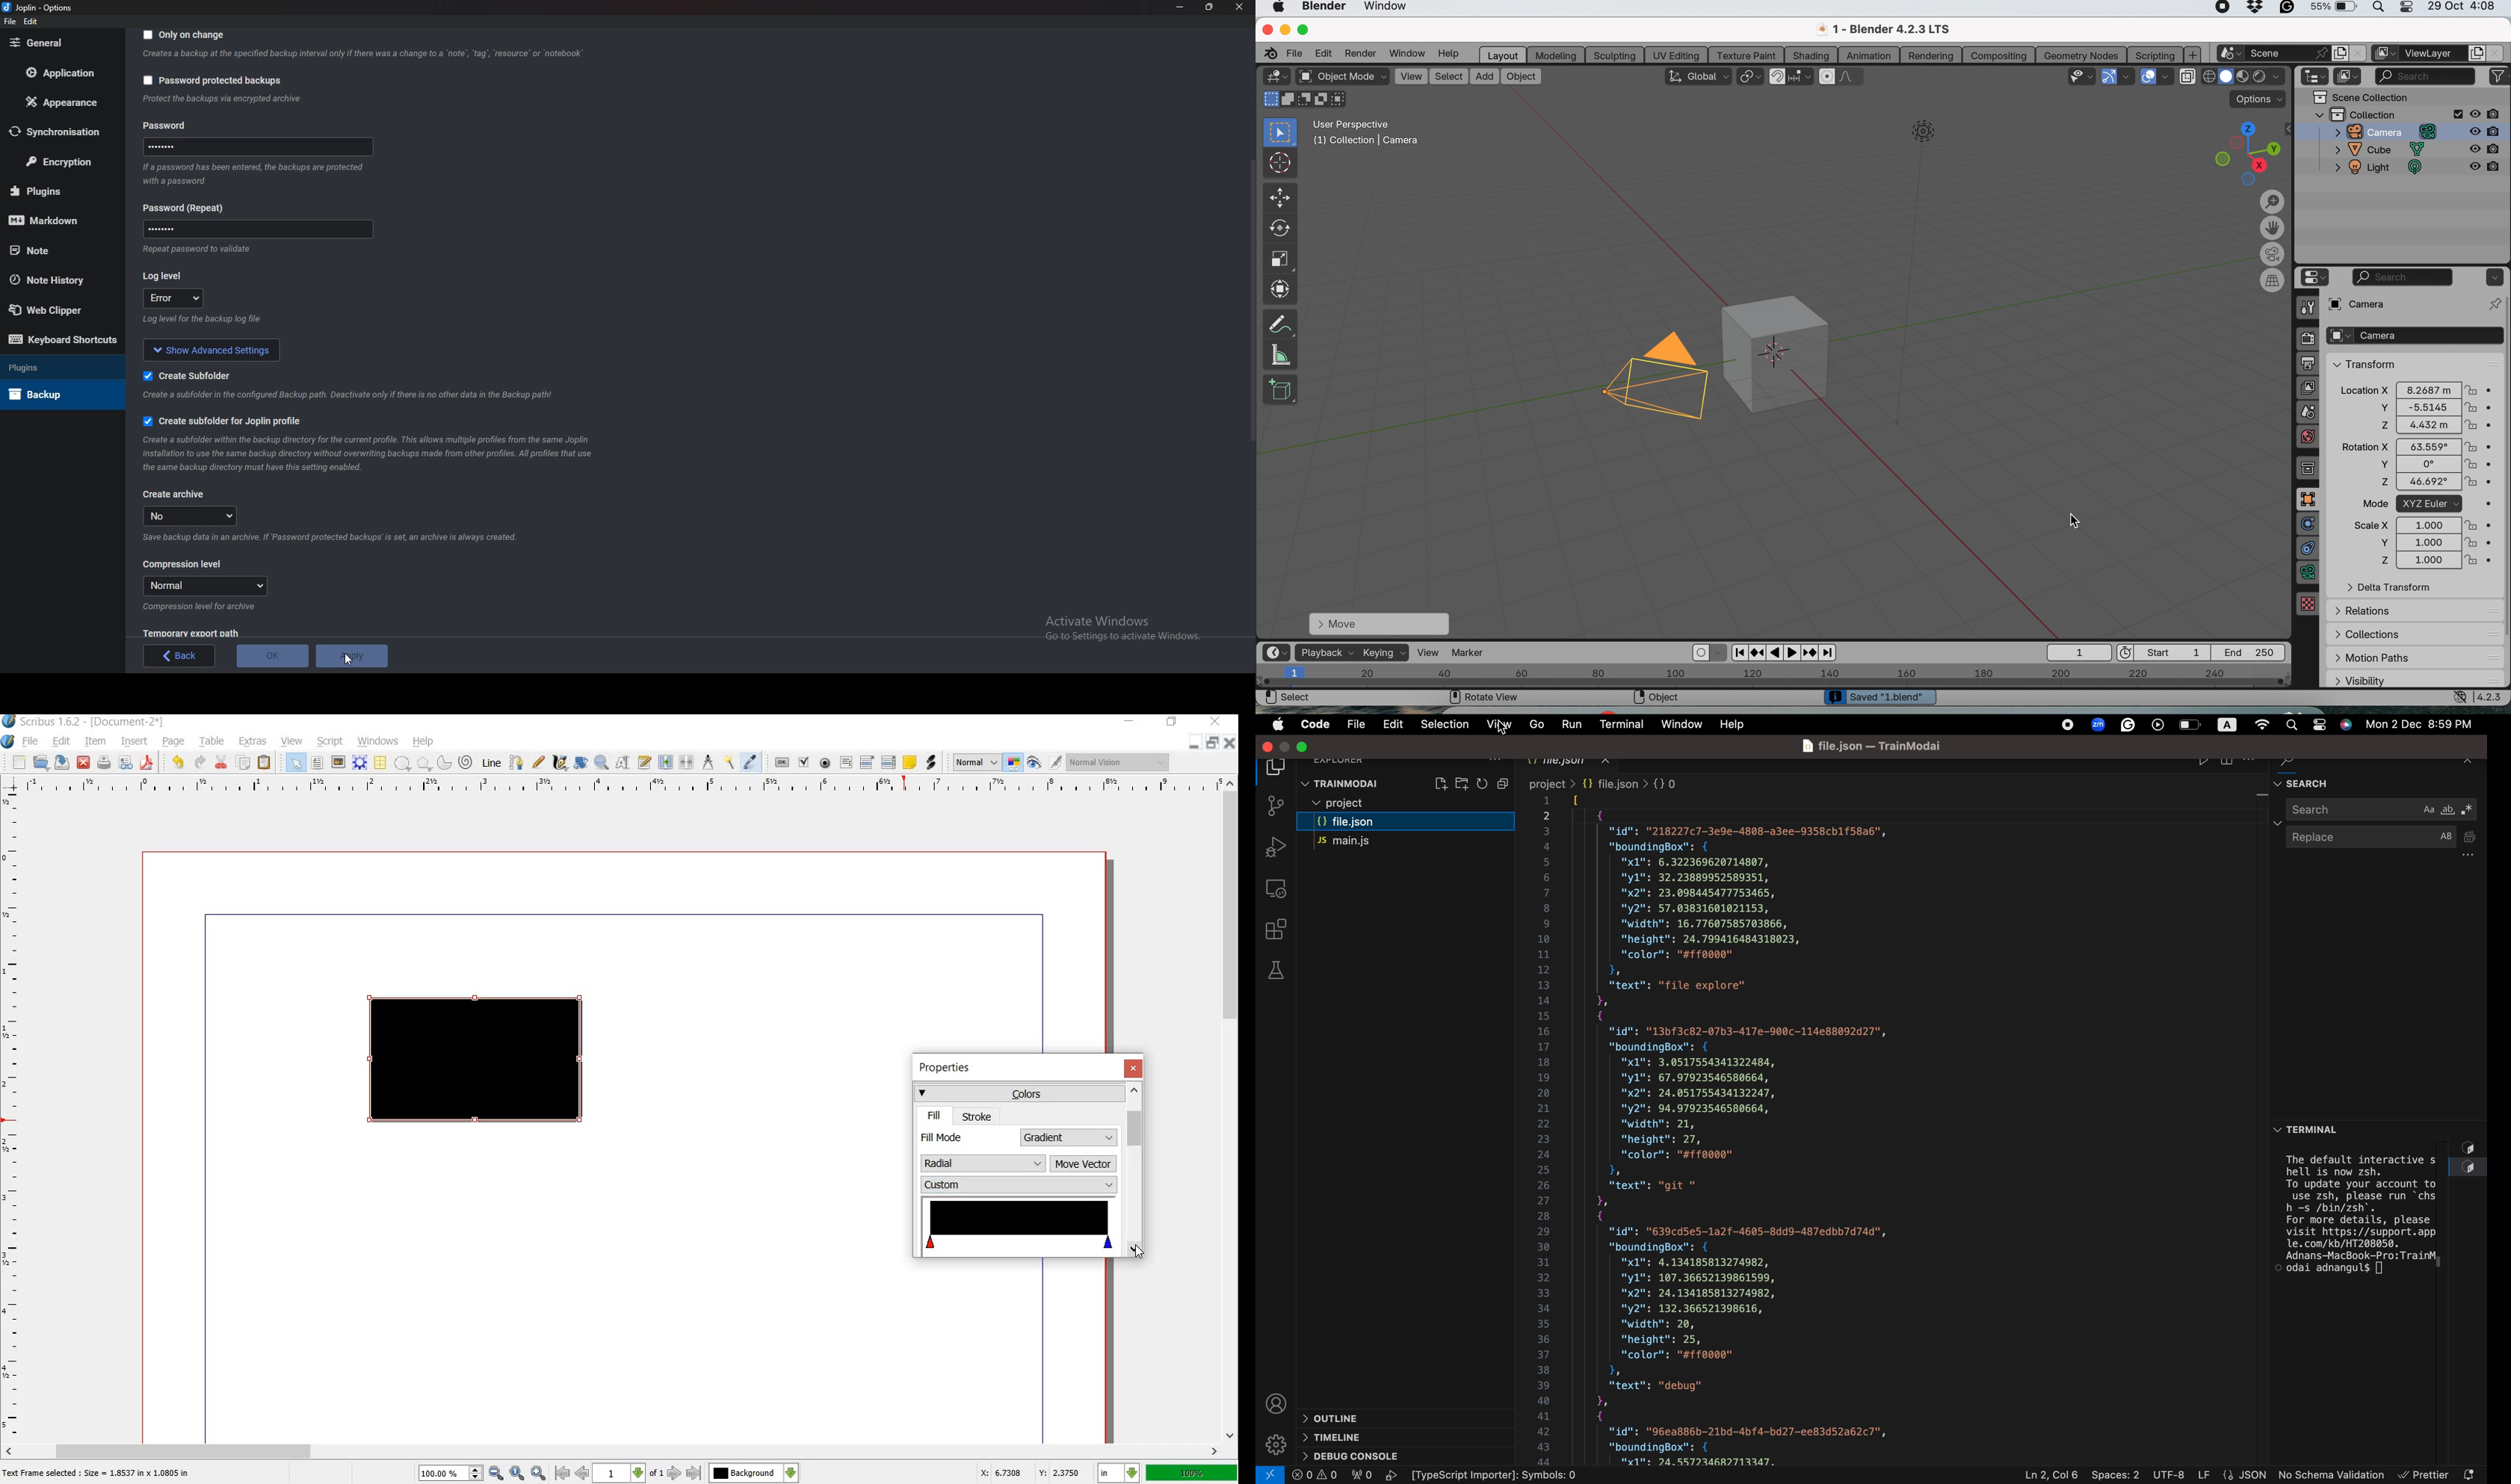  Describe the element at coordinates (256, 228) in the screenshot. I see `Password` at that location.